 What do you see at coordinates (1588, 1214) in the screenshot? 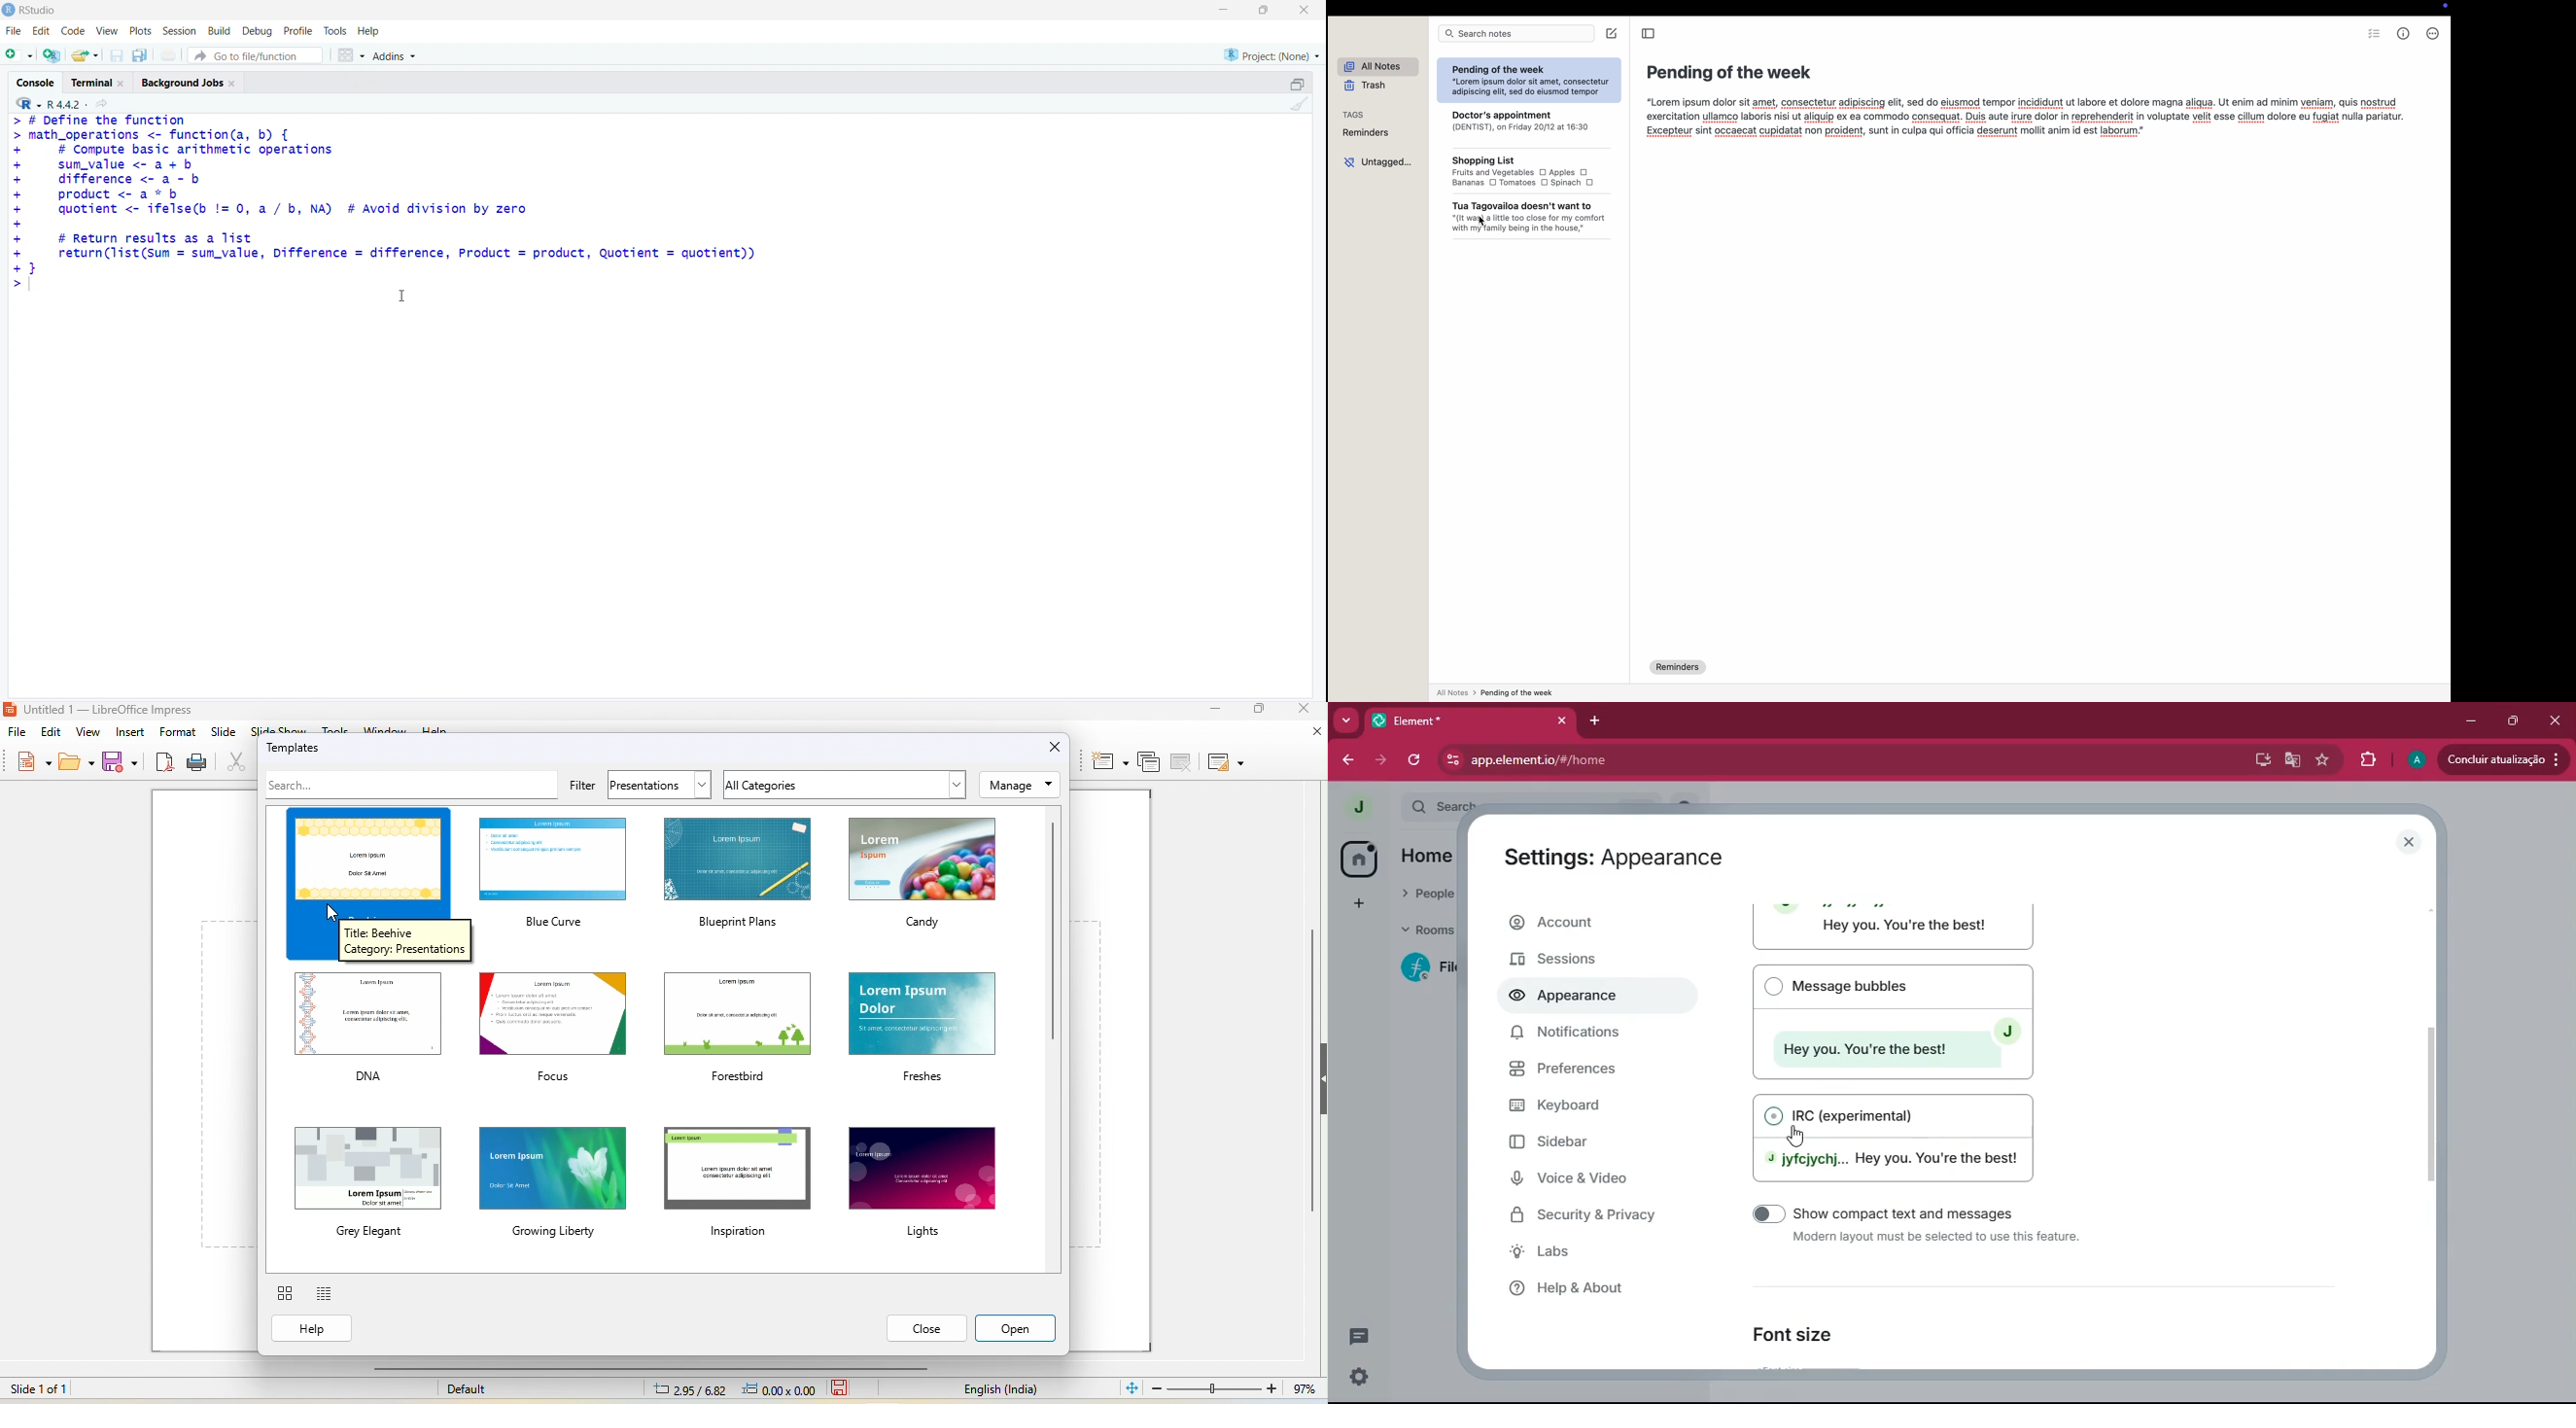
I see `security & privacy` at bounding box center [1588, 1214].